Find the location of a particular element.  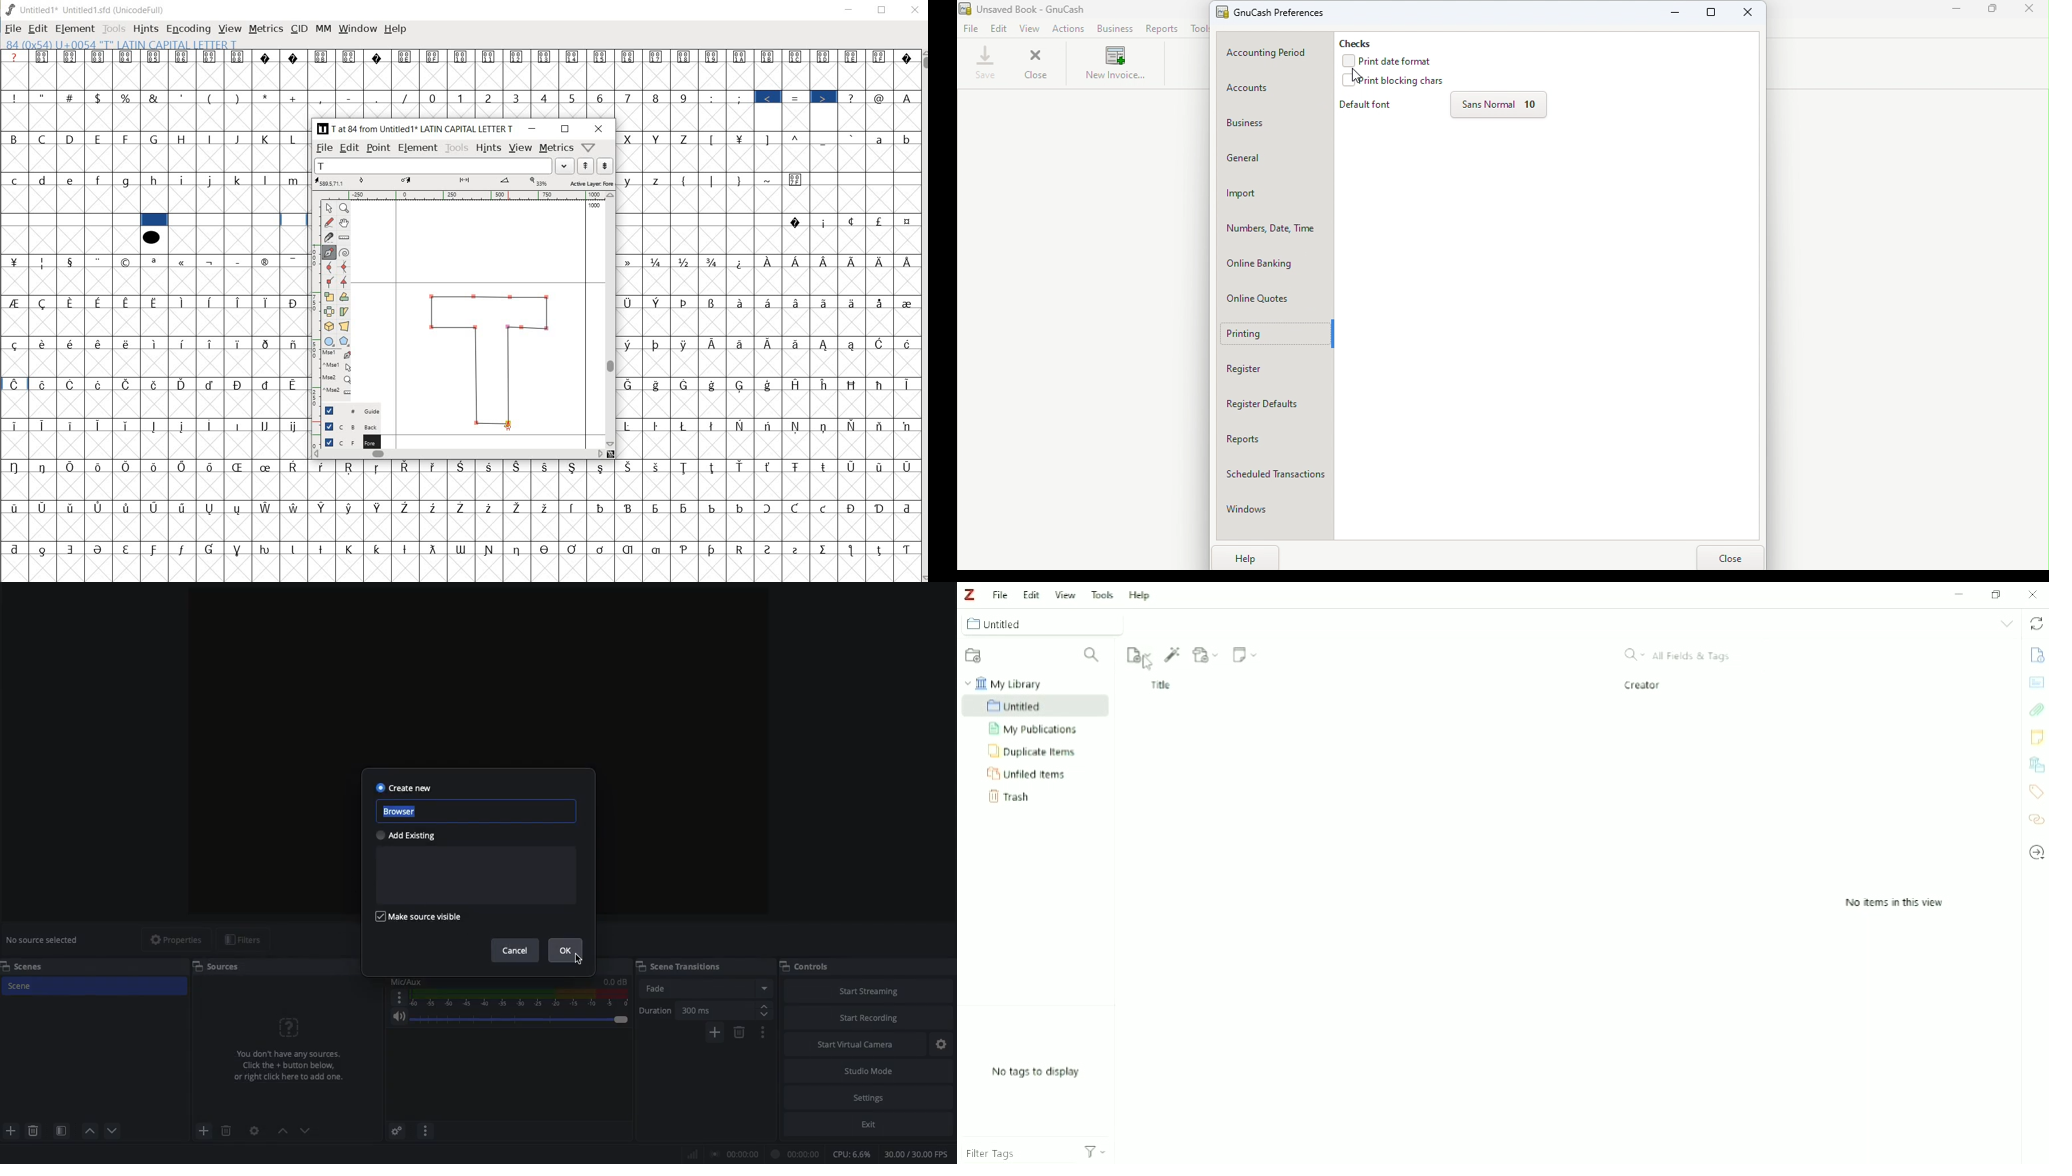

Symbol is located at coordinates (518, 548).